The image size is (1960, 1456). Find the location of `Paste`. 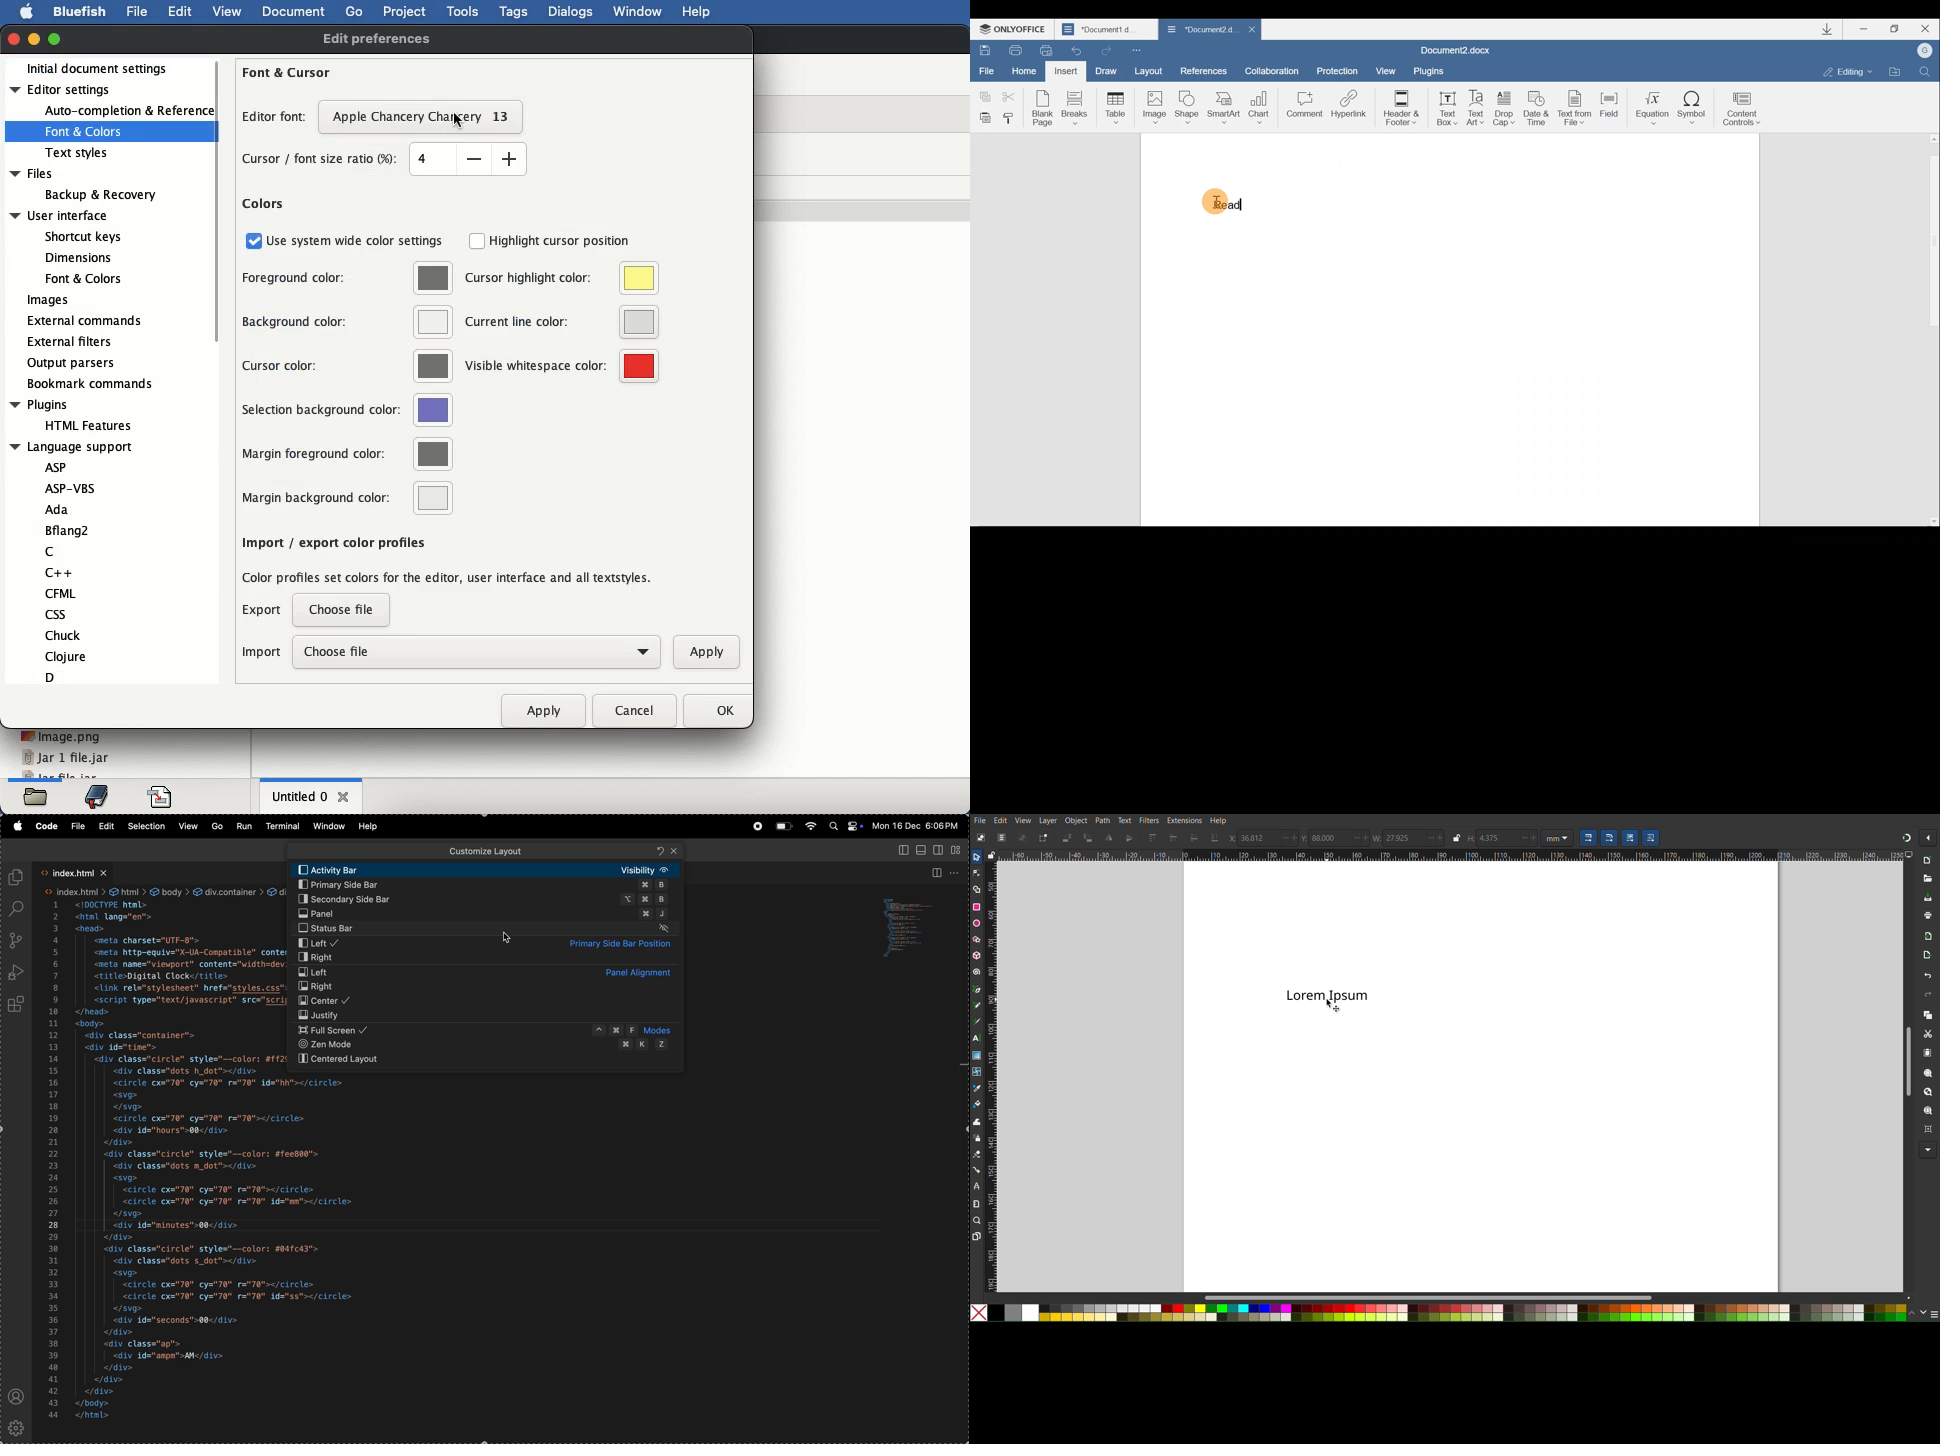

Paste is located at coordinates (983, 117).